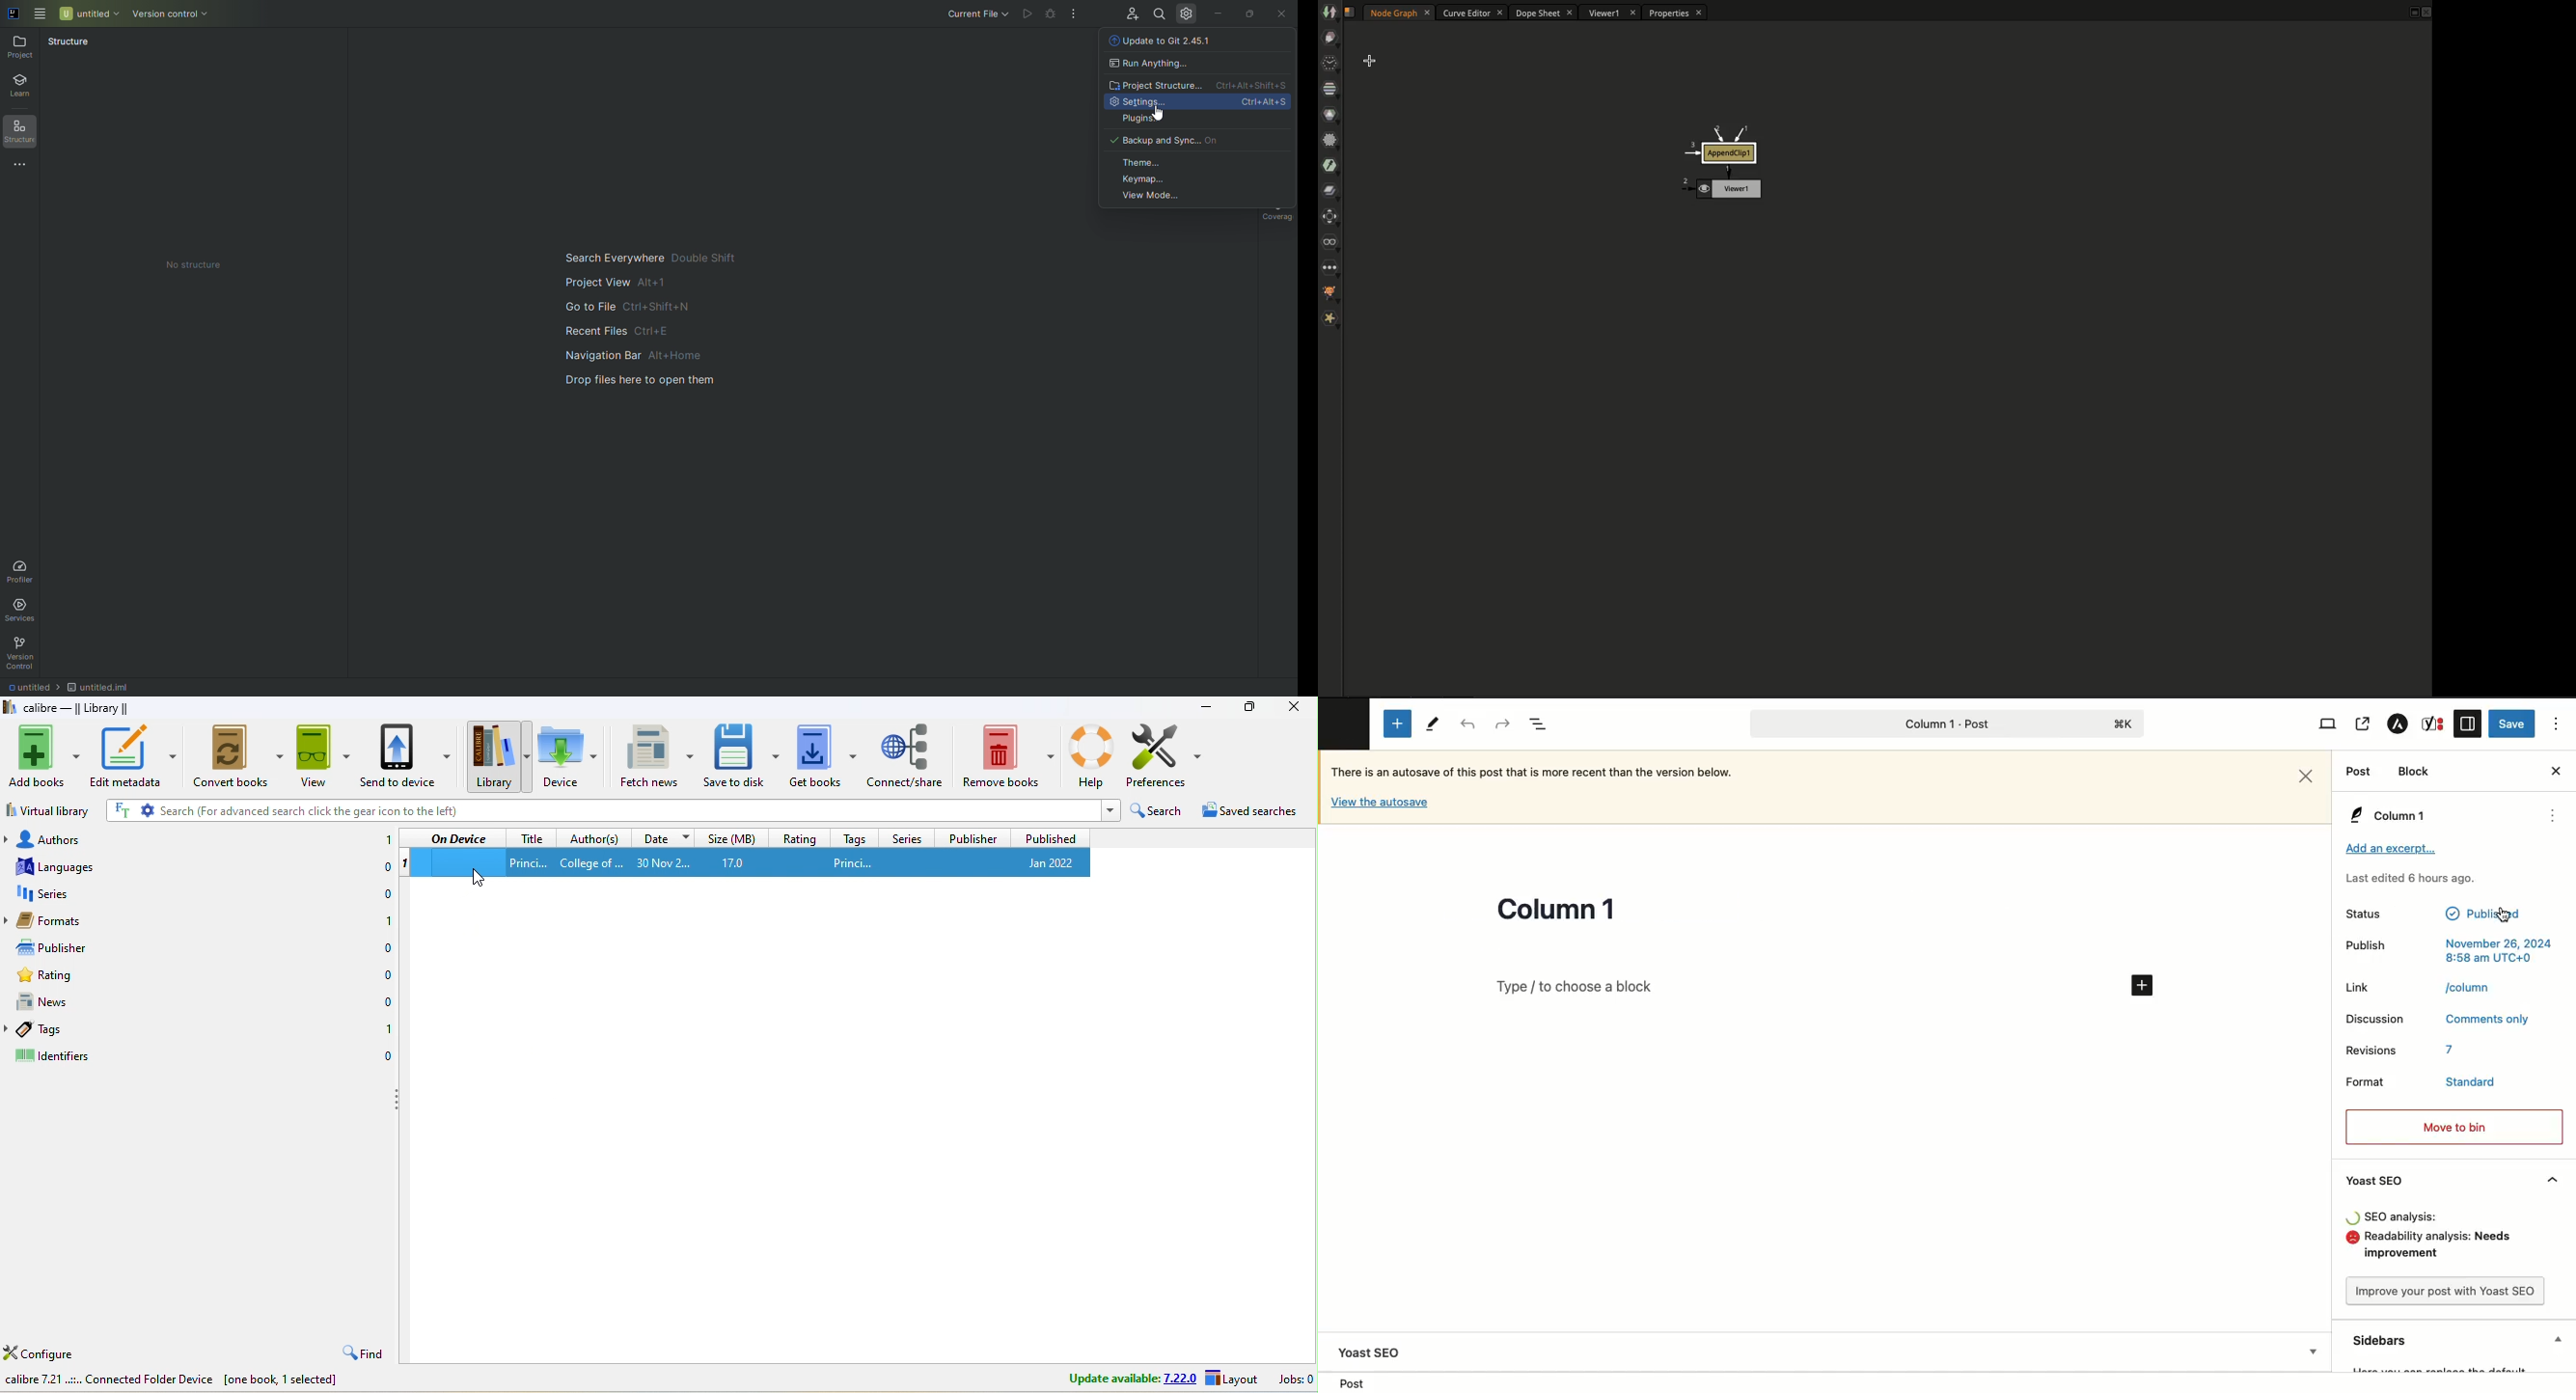  What do you see at coordinates (2490, 1020) in the screenshot?
I see `Comments only` at bounding box center [2490, 1020].